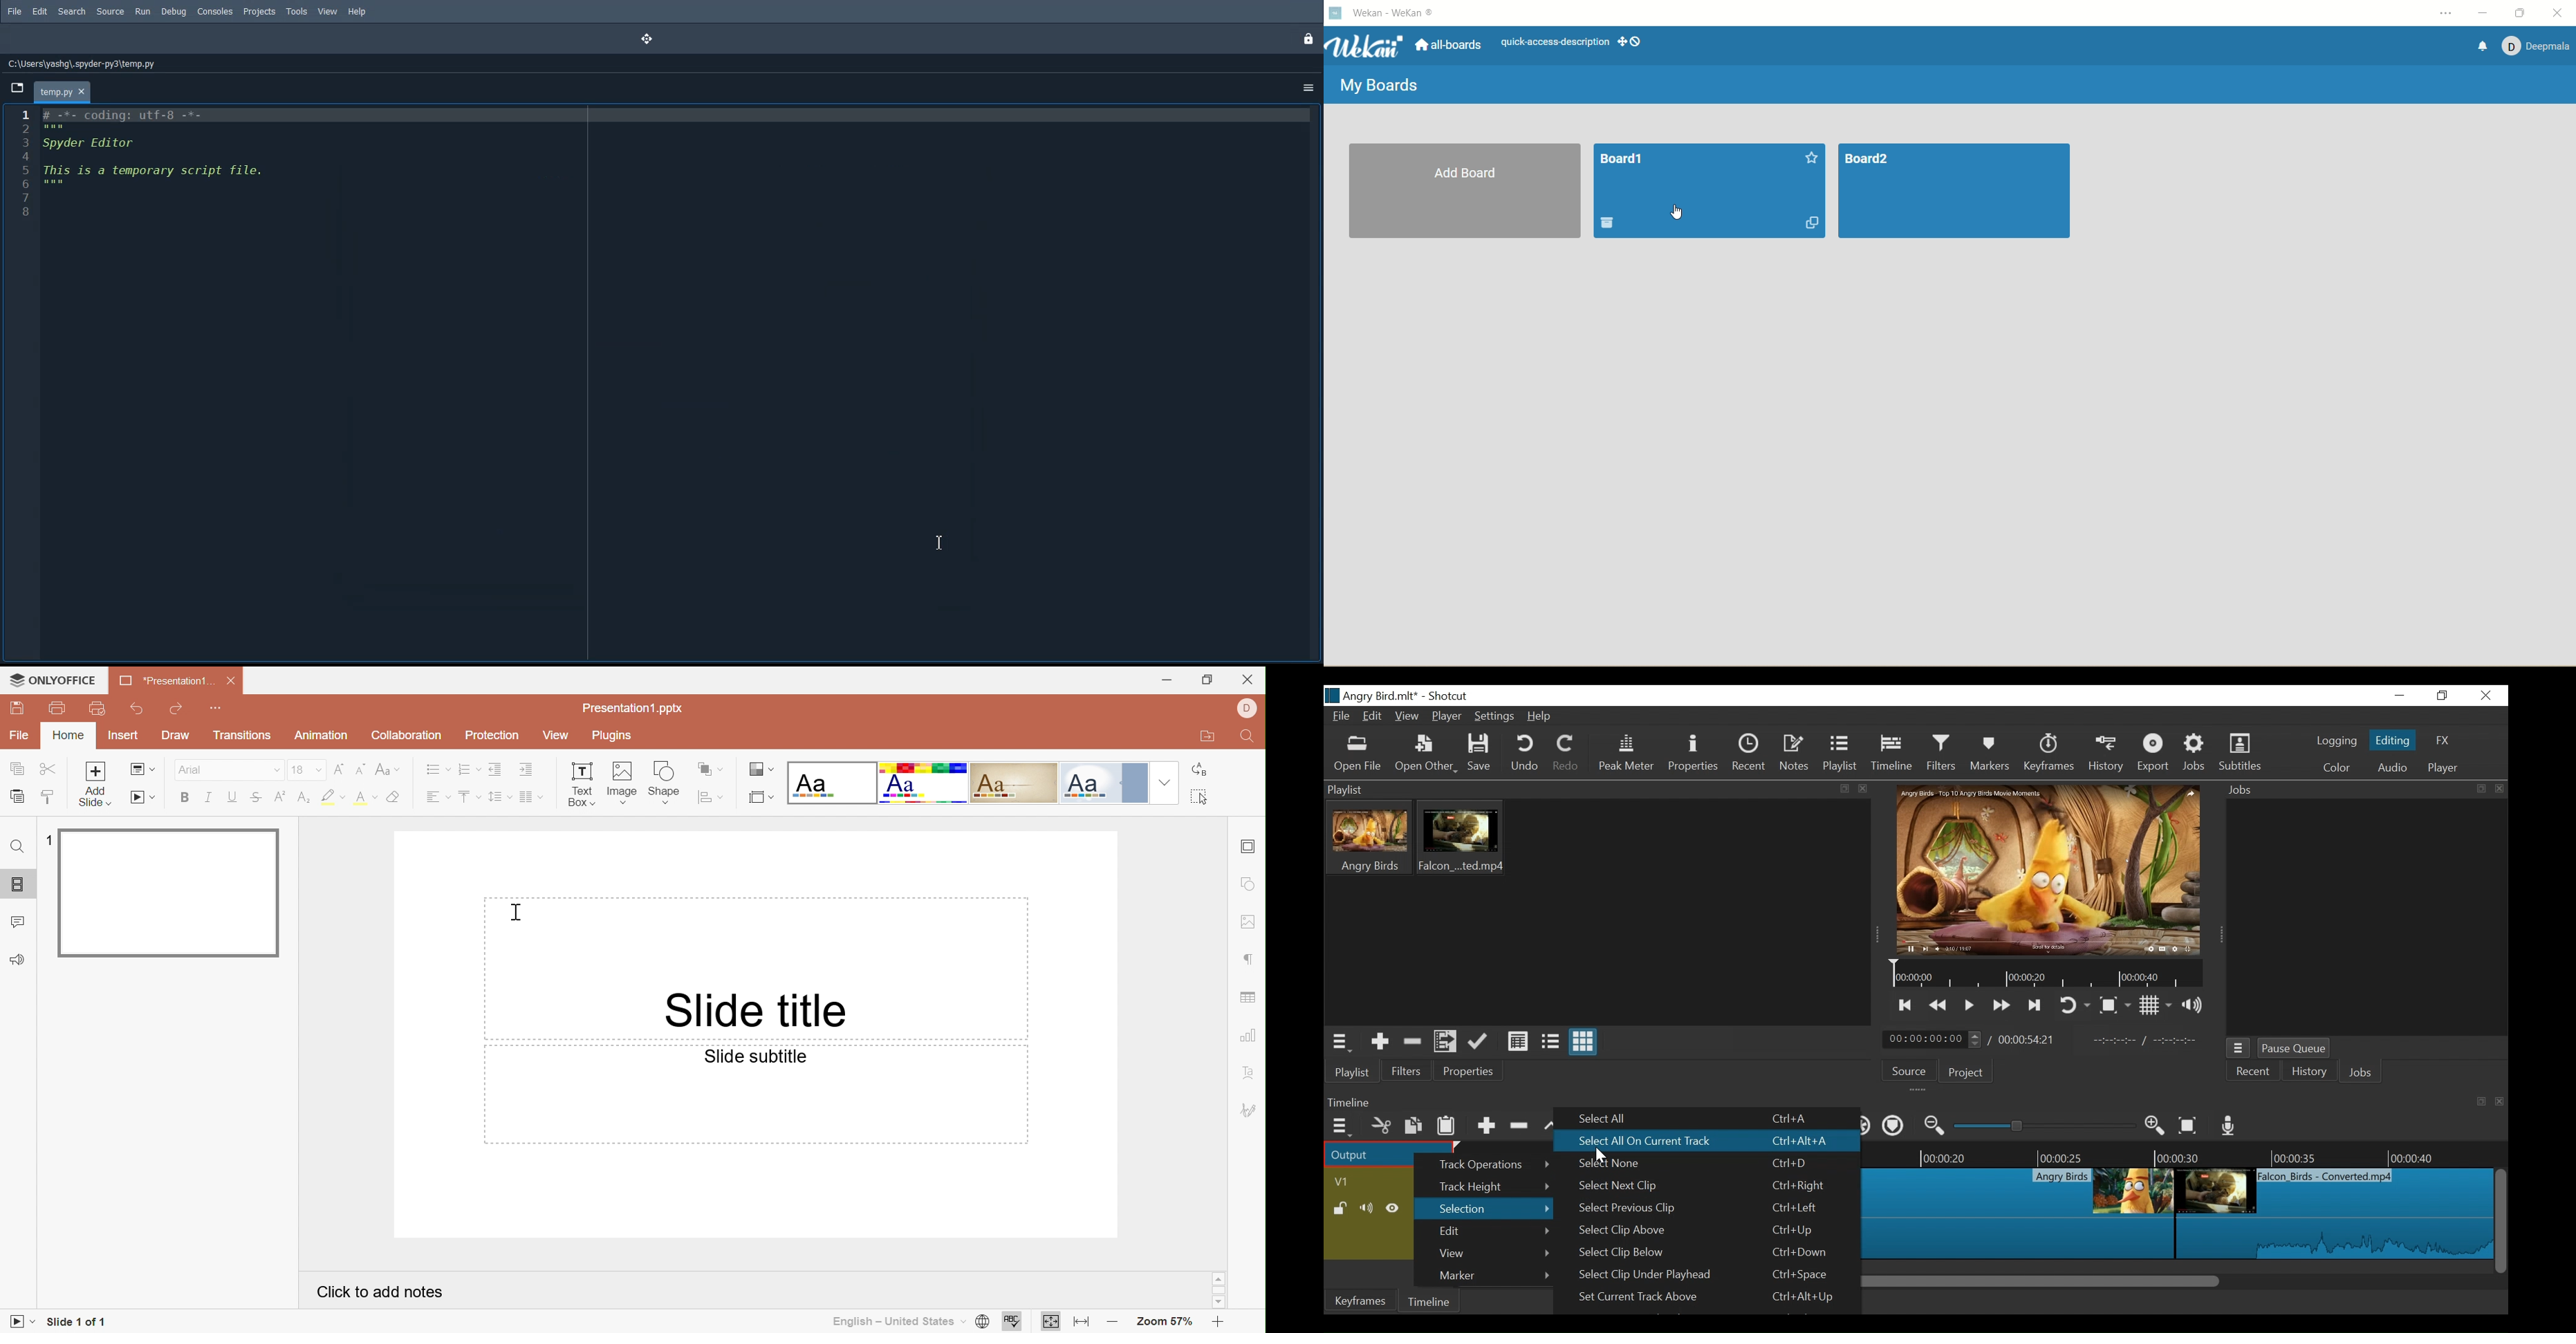 The image size is (2576, 1344). Describe the element at coordinates (1716, 1276) in the screenshot. I see `Select Clip Under Playhead` at that location.